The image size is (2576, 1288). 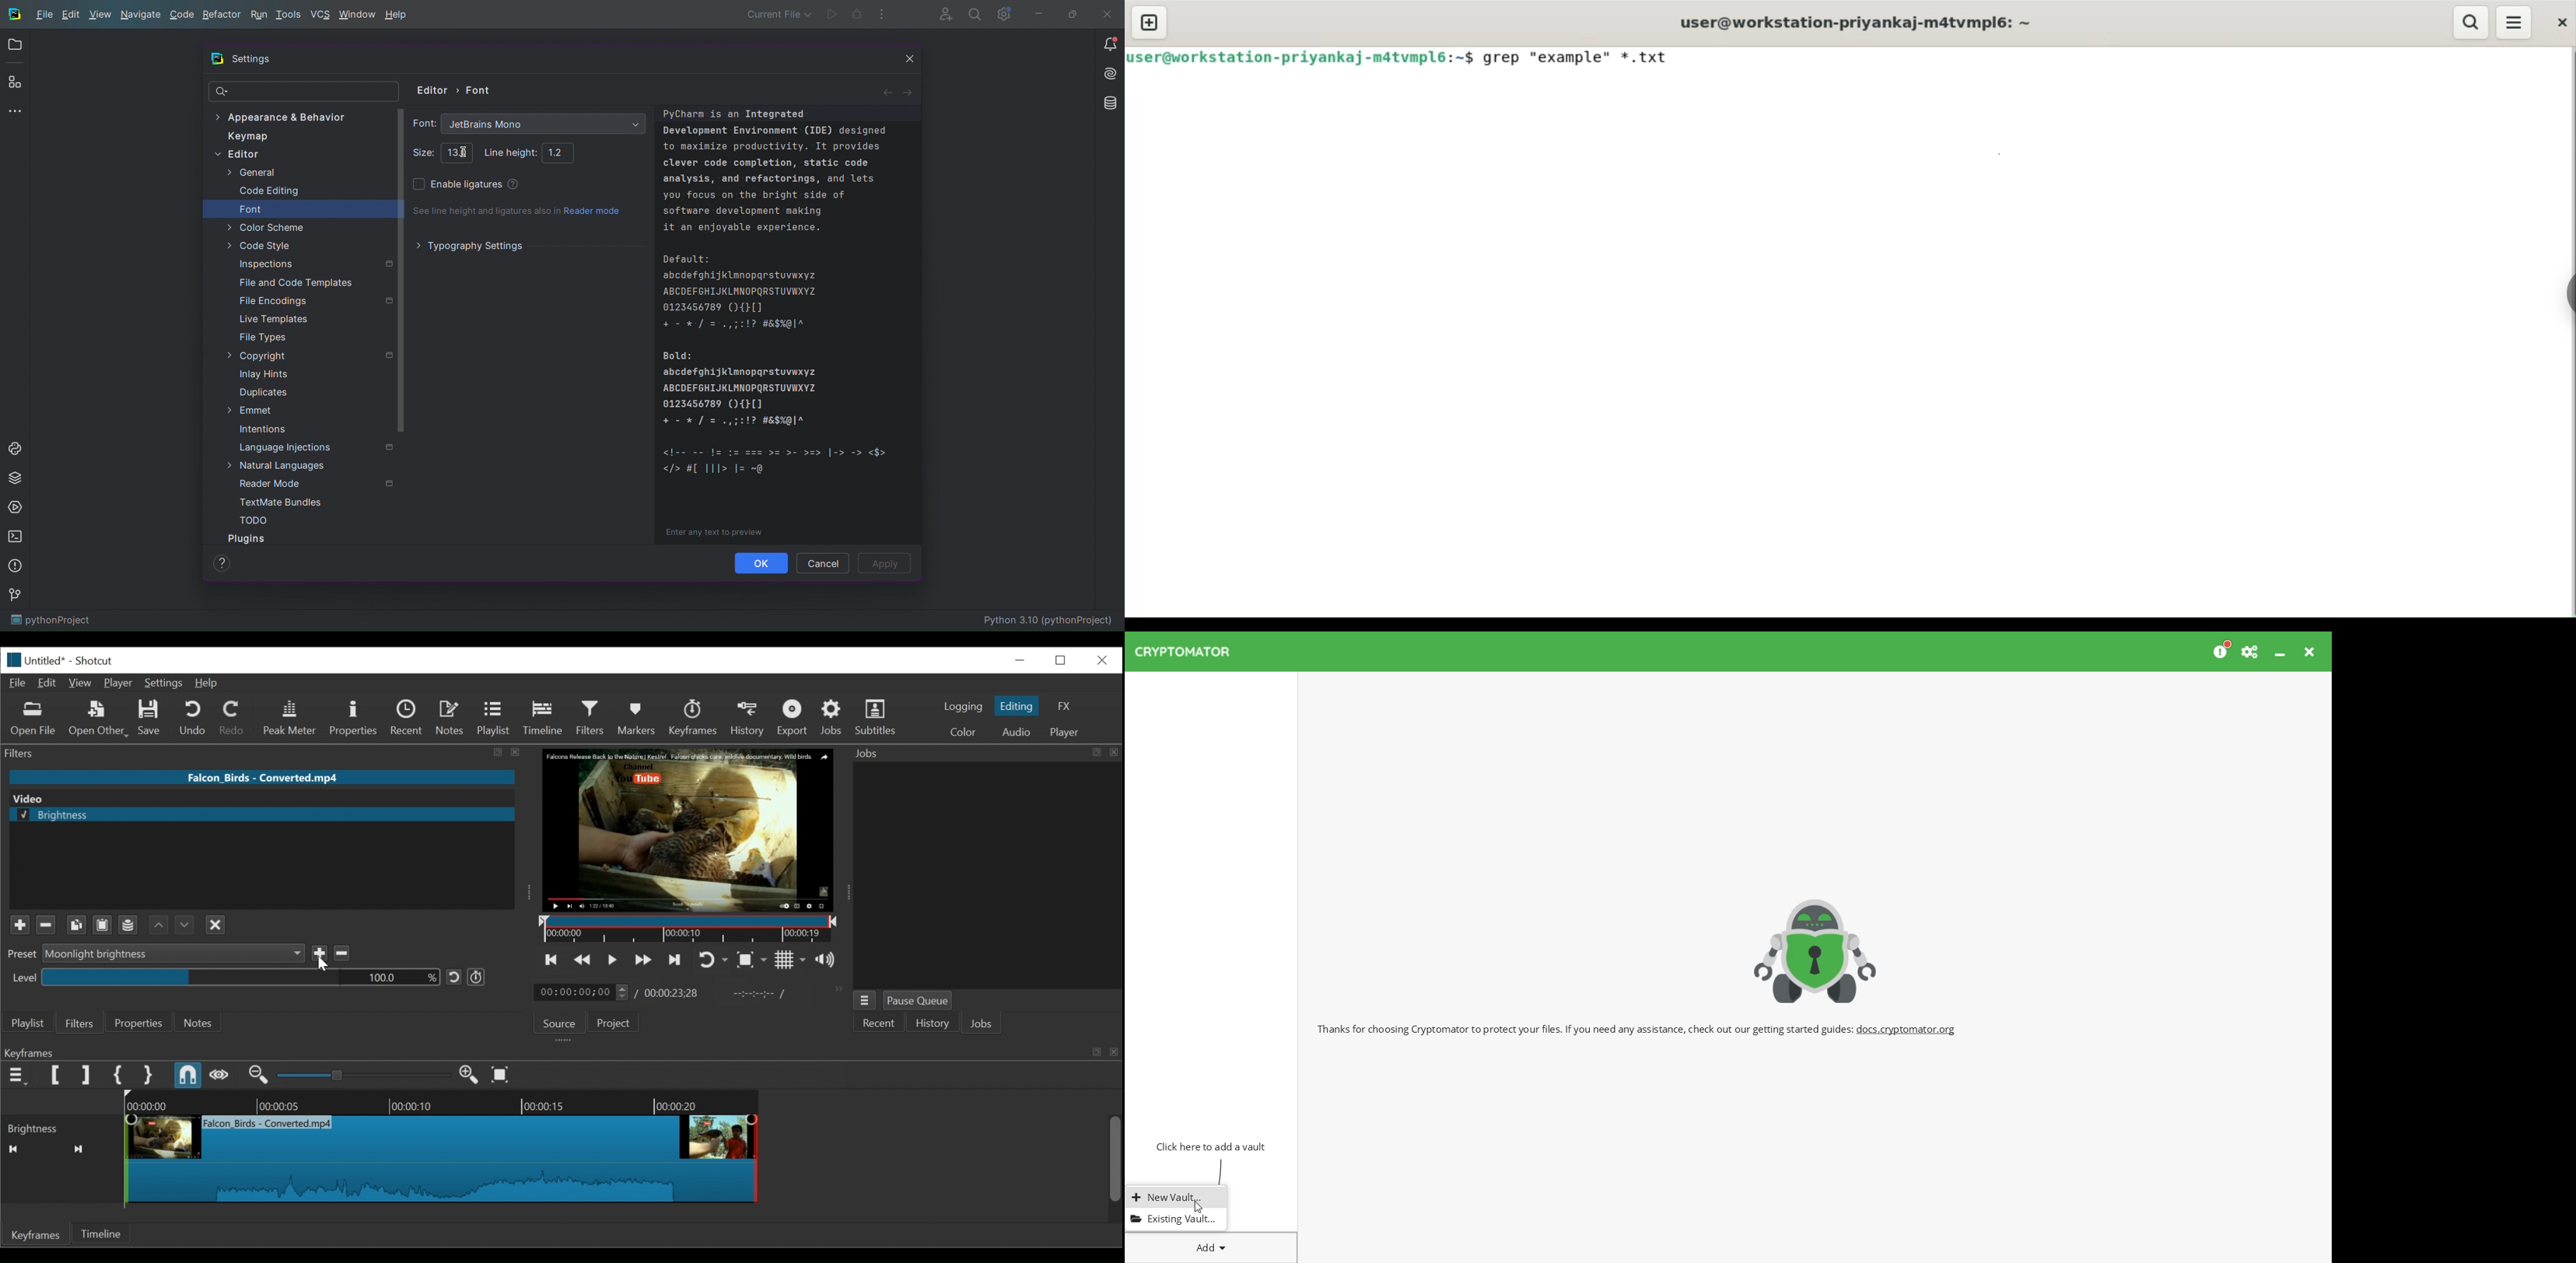 What do you see at coordinates (37, 1127) in the screenshot?
I see `Brightness` at bounding box center [37, 1127].